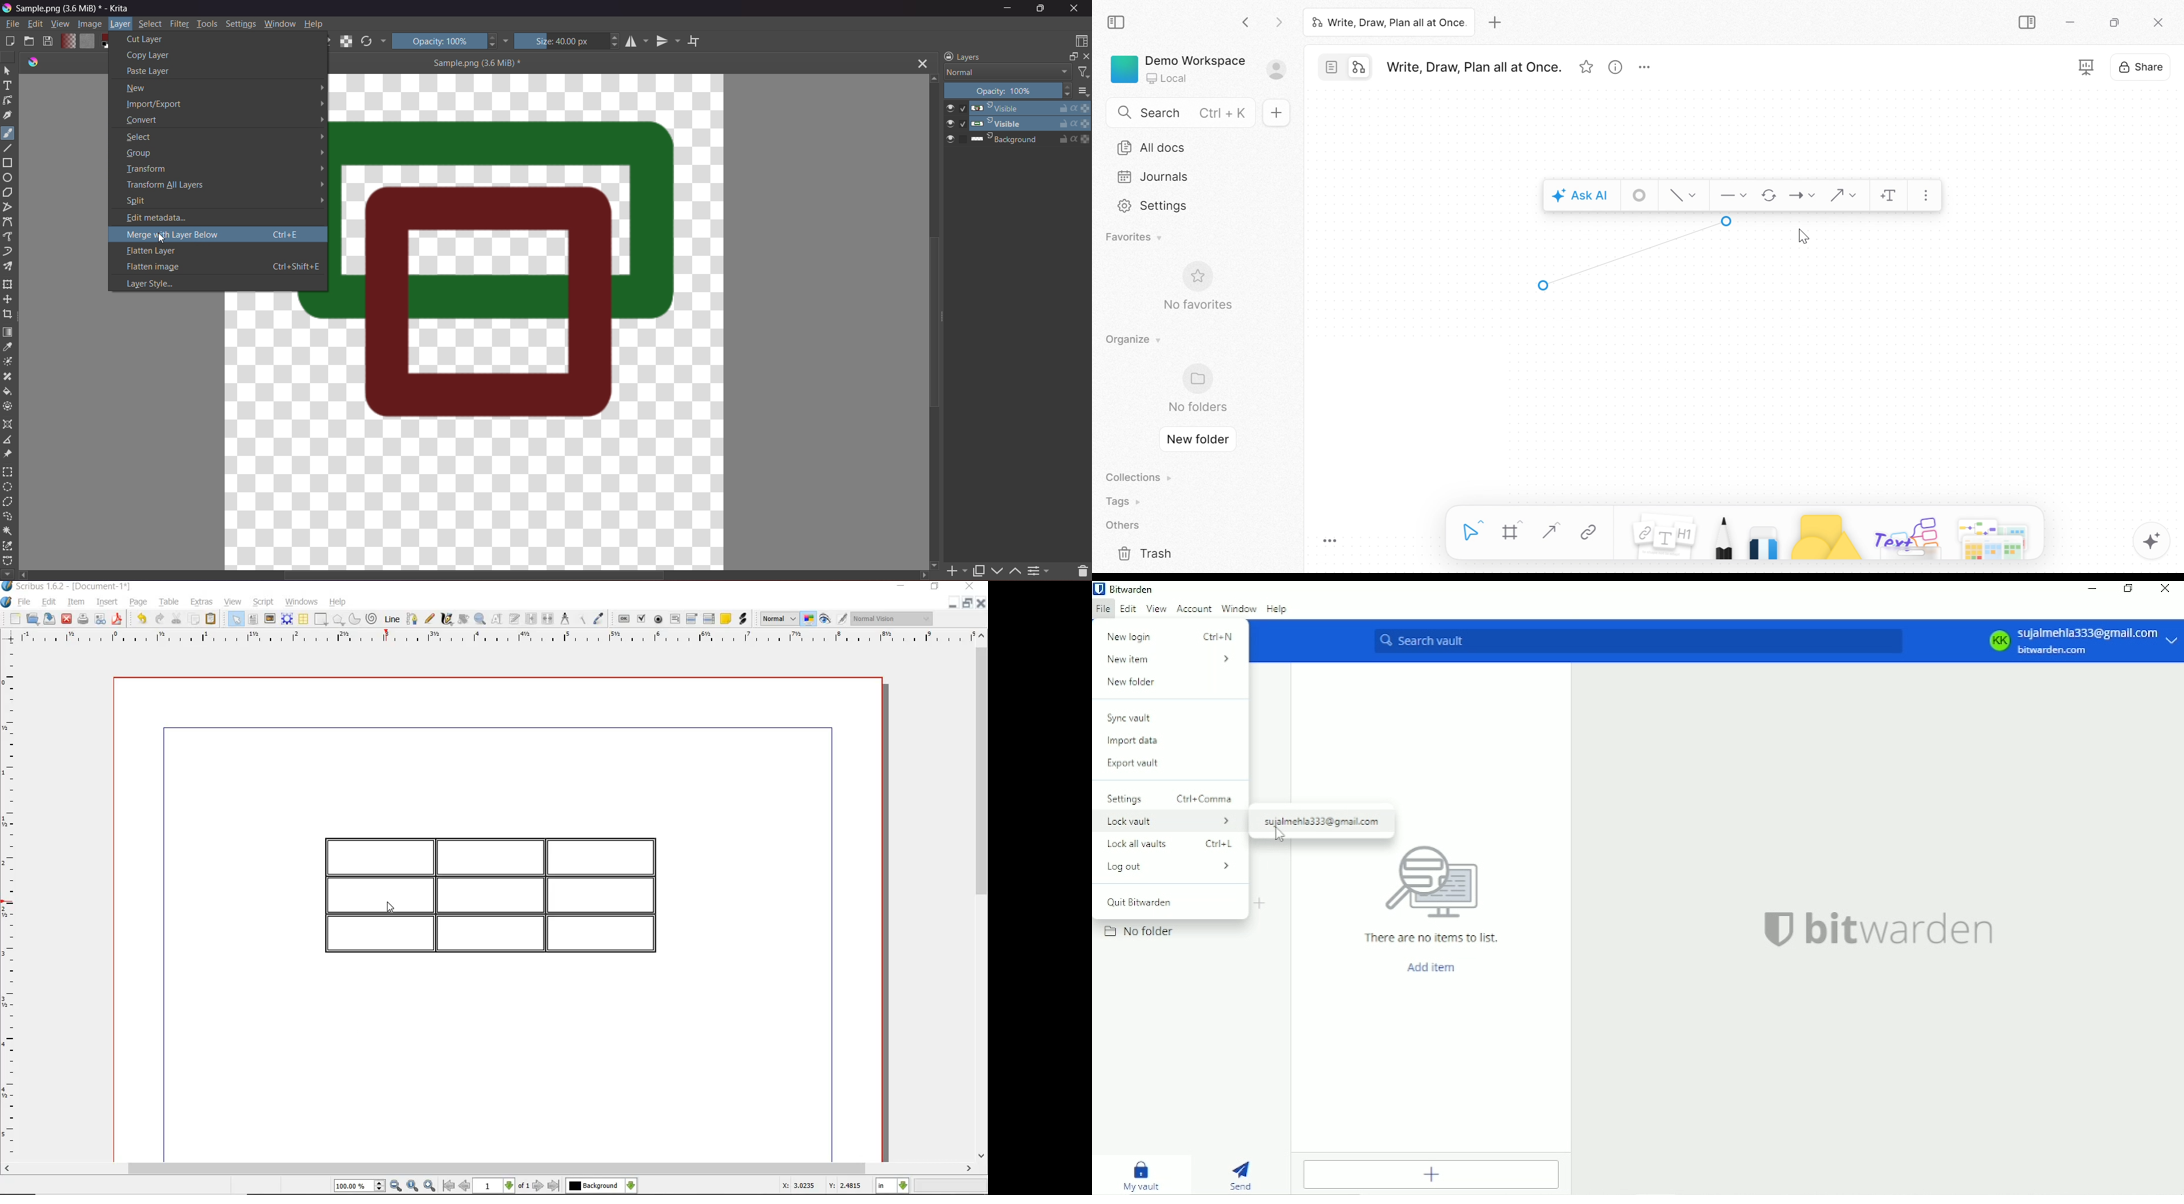 The width and height of the screenshot is (2184, 1204). I want to click on Logo, so click(31, 62).